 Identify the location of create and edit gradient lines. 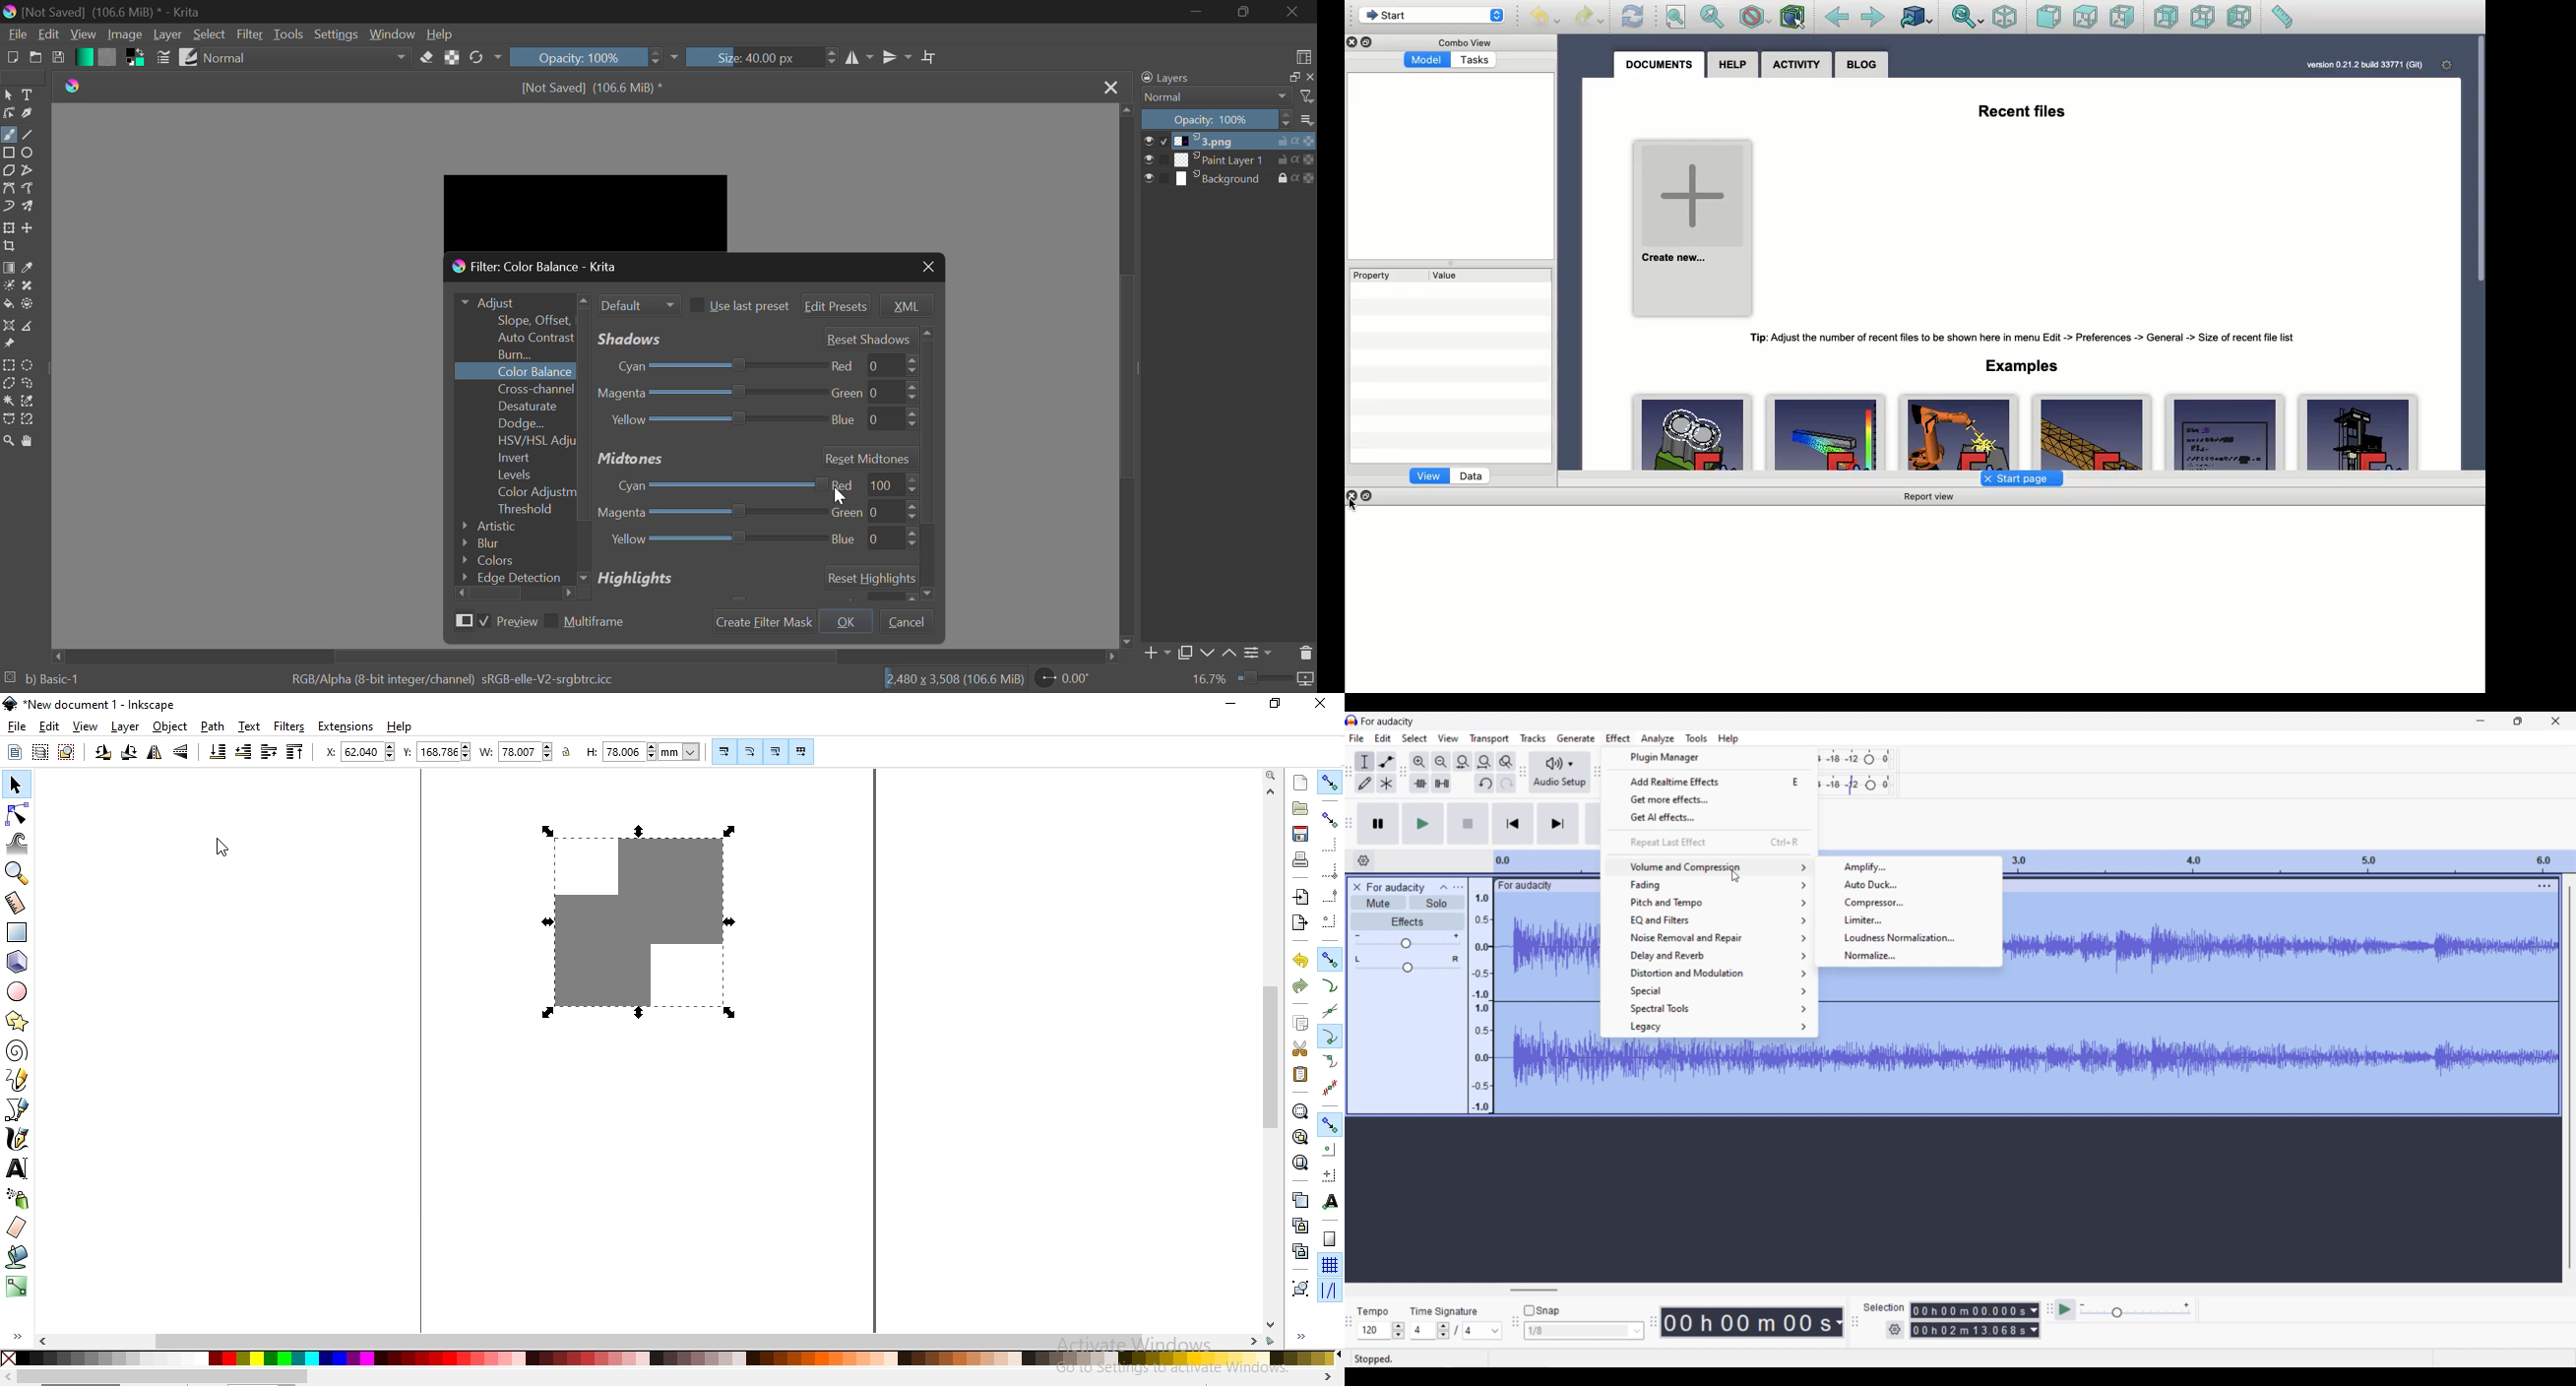
(15, 1285).